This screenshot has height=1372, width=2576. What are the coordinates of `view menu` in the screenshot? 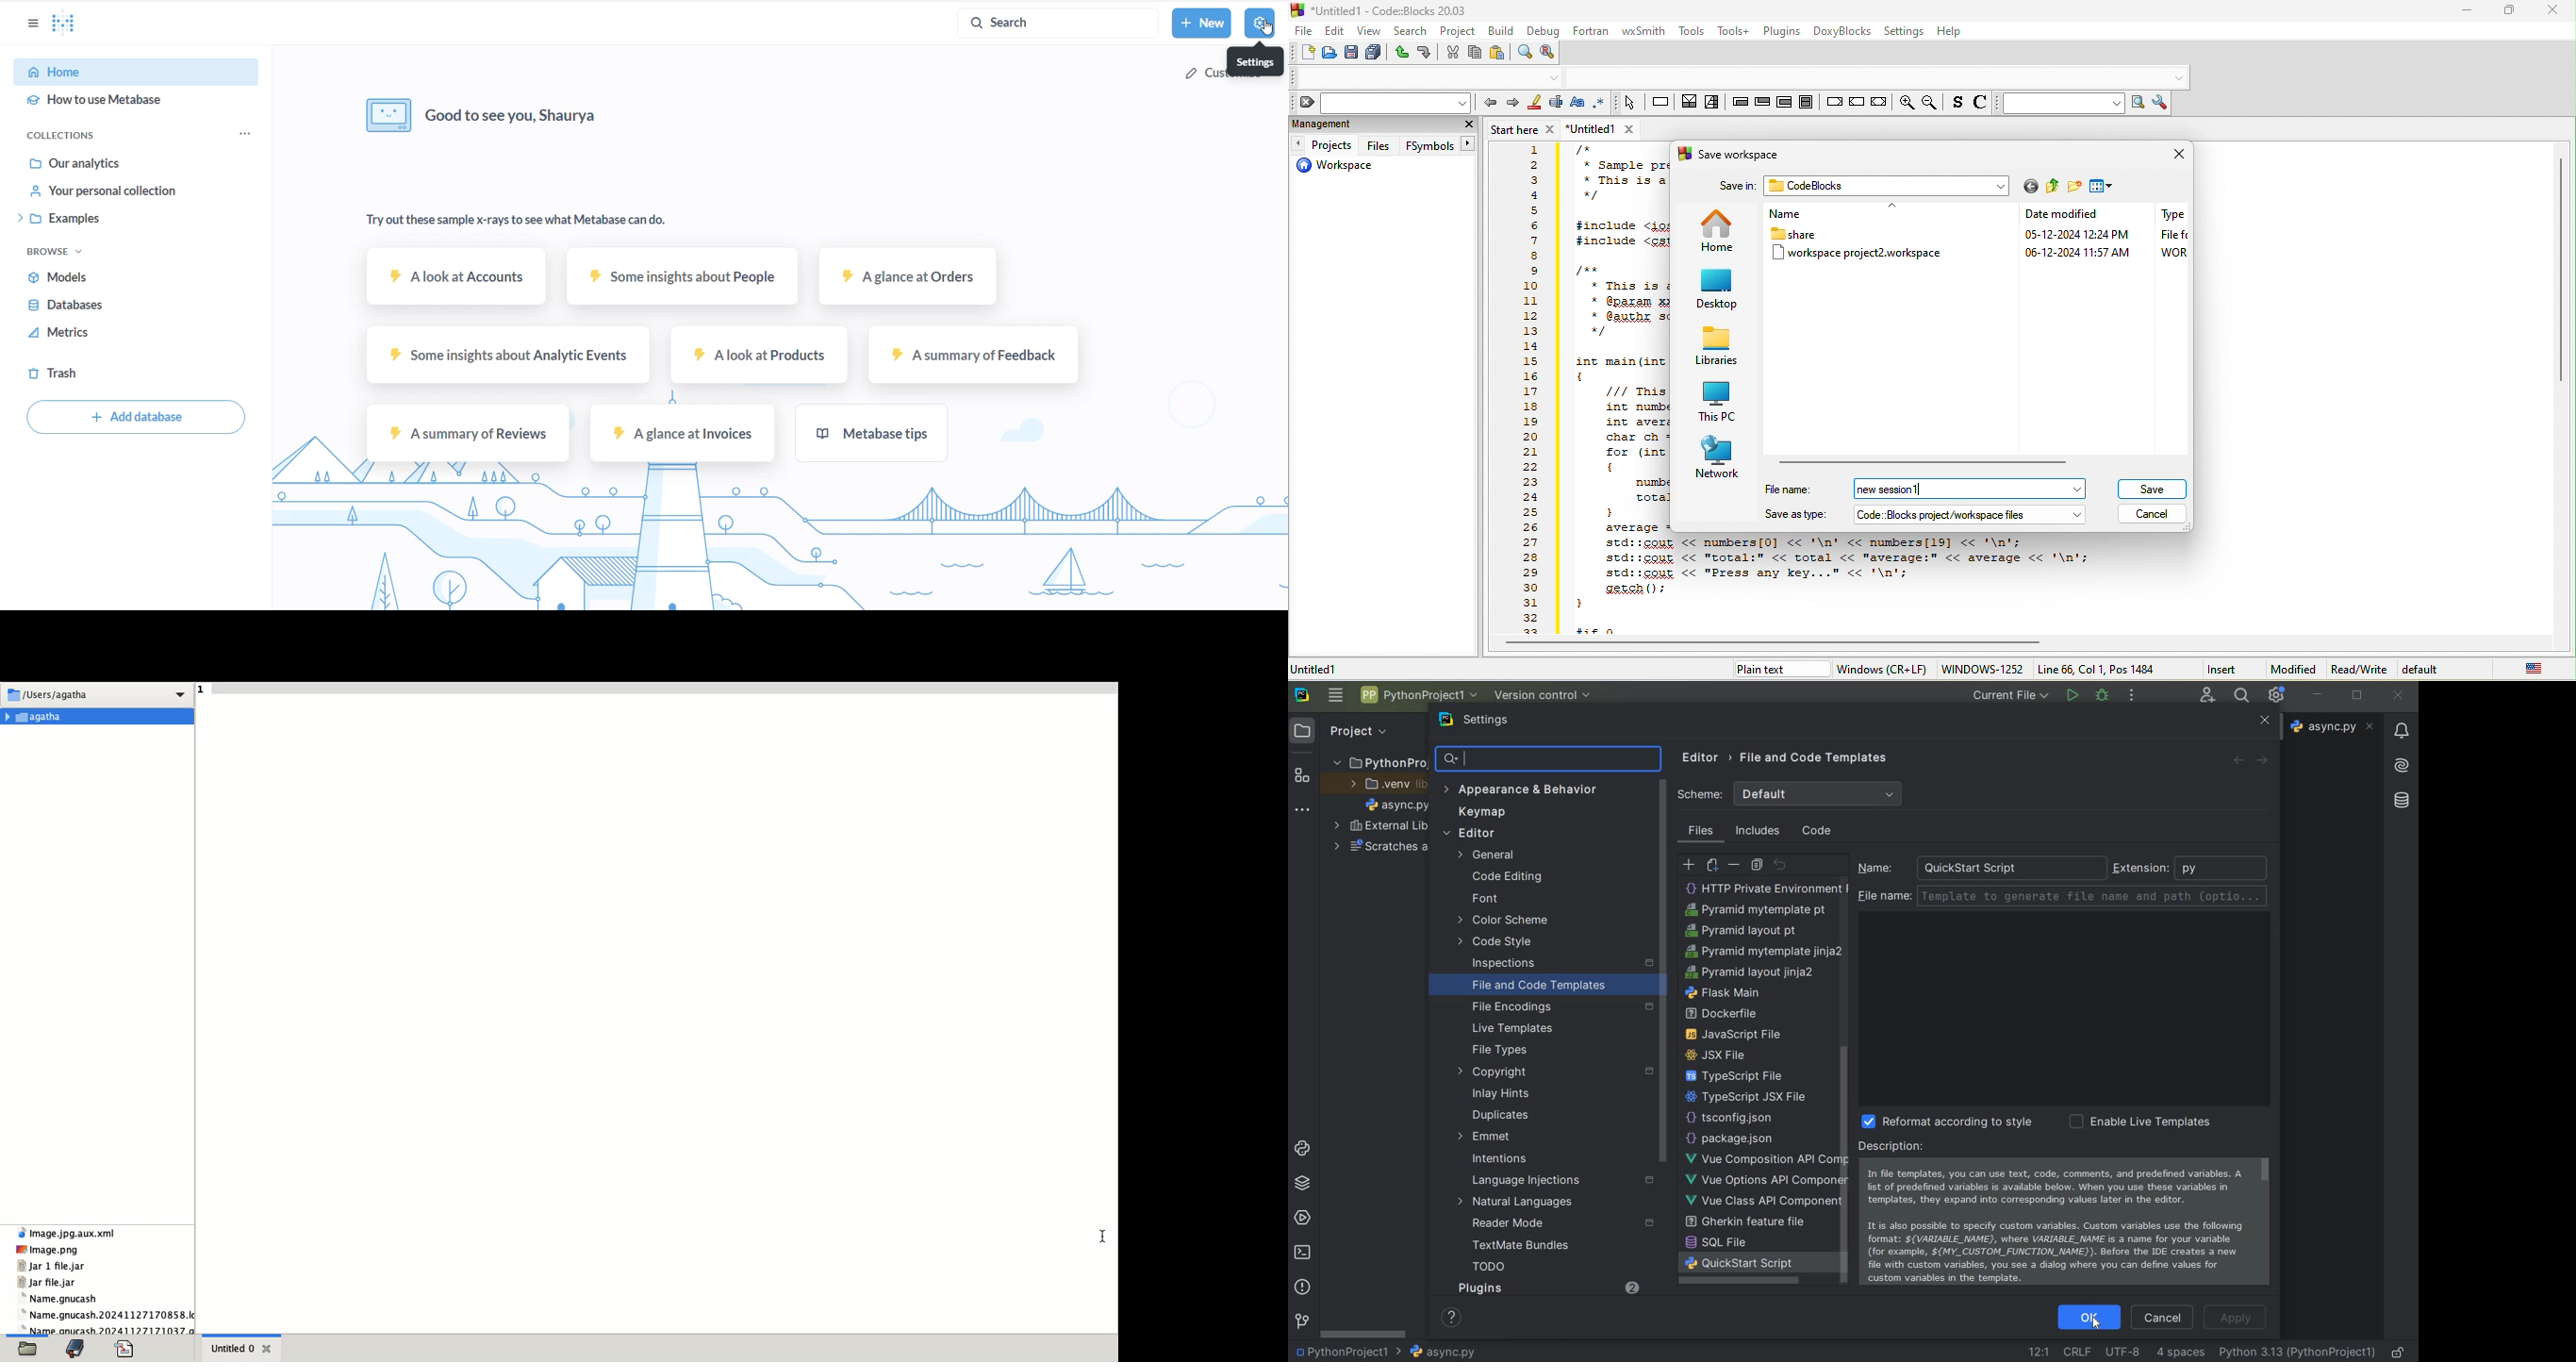 It's located at (2103, 187).